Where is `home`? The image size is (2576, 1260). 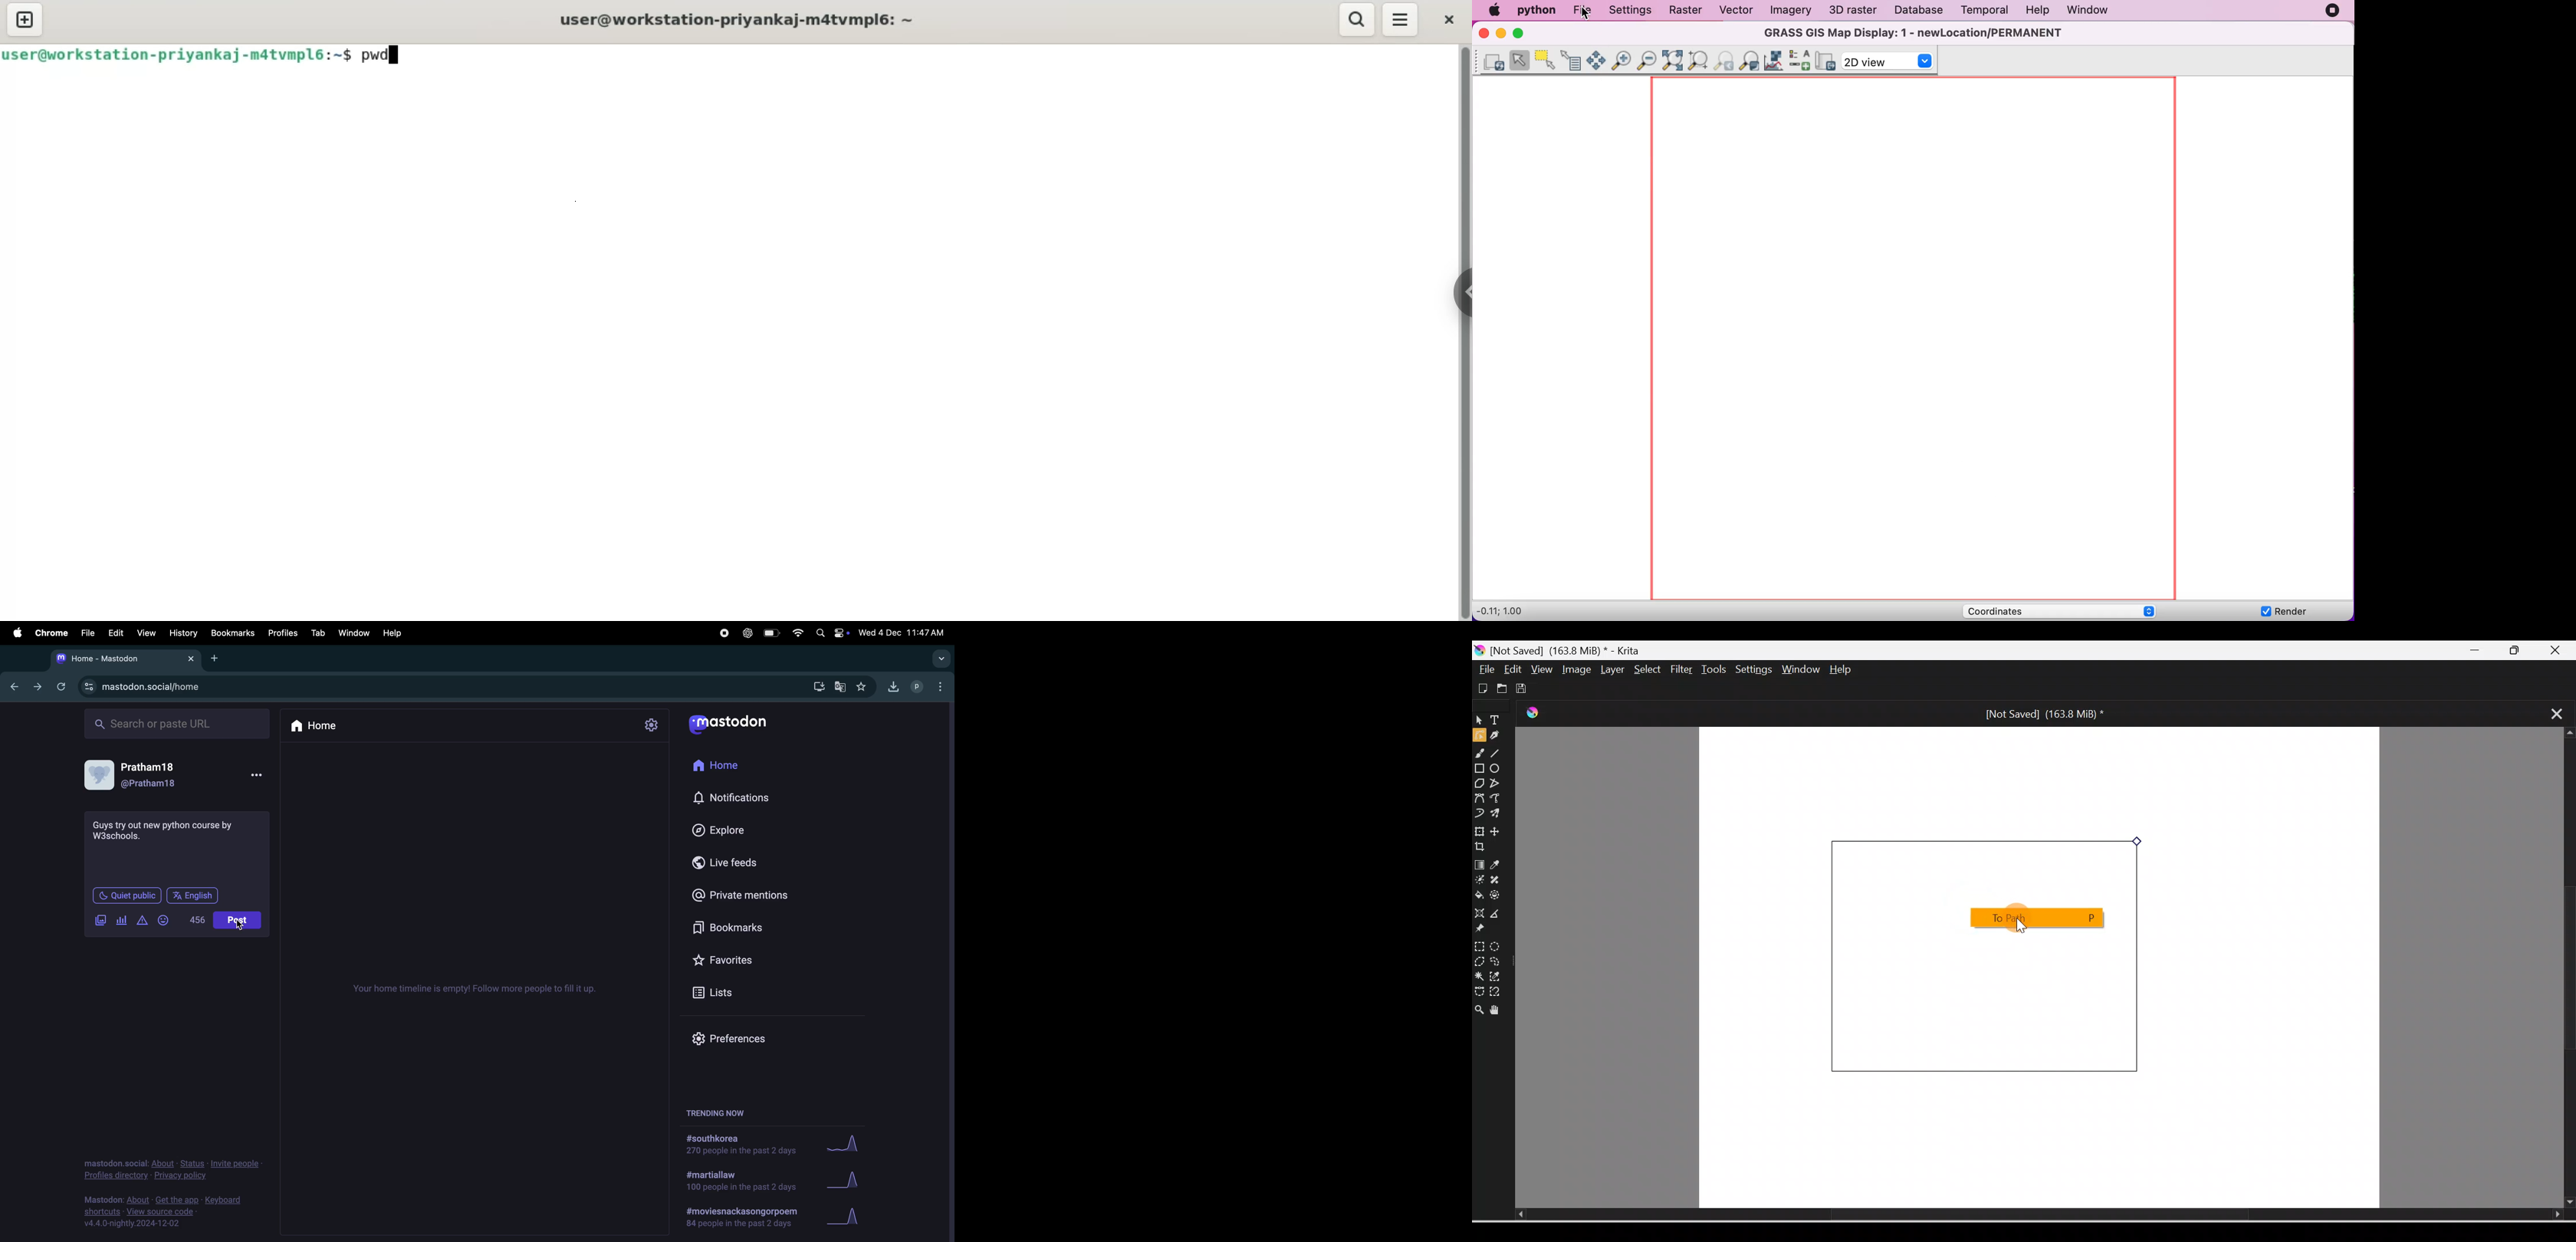 home is located at coordinates (720, 766).